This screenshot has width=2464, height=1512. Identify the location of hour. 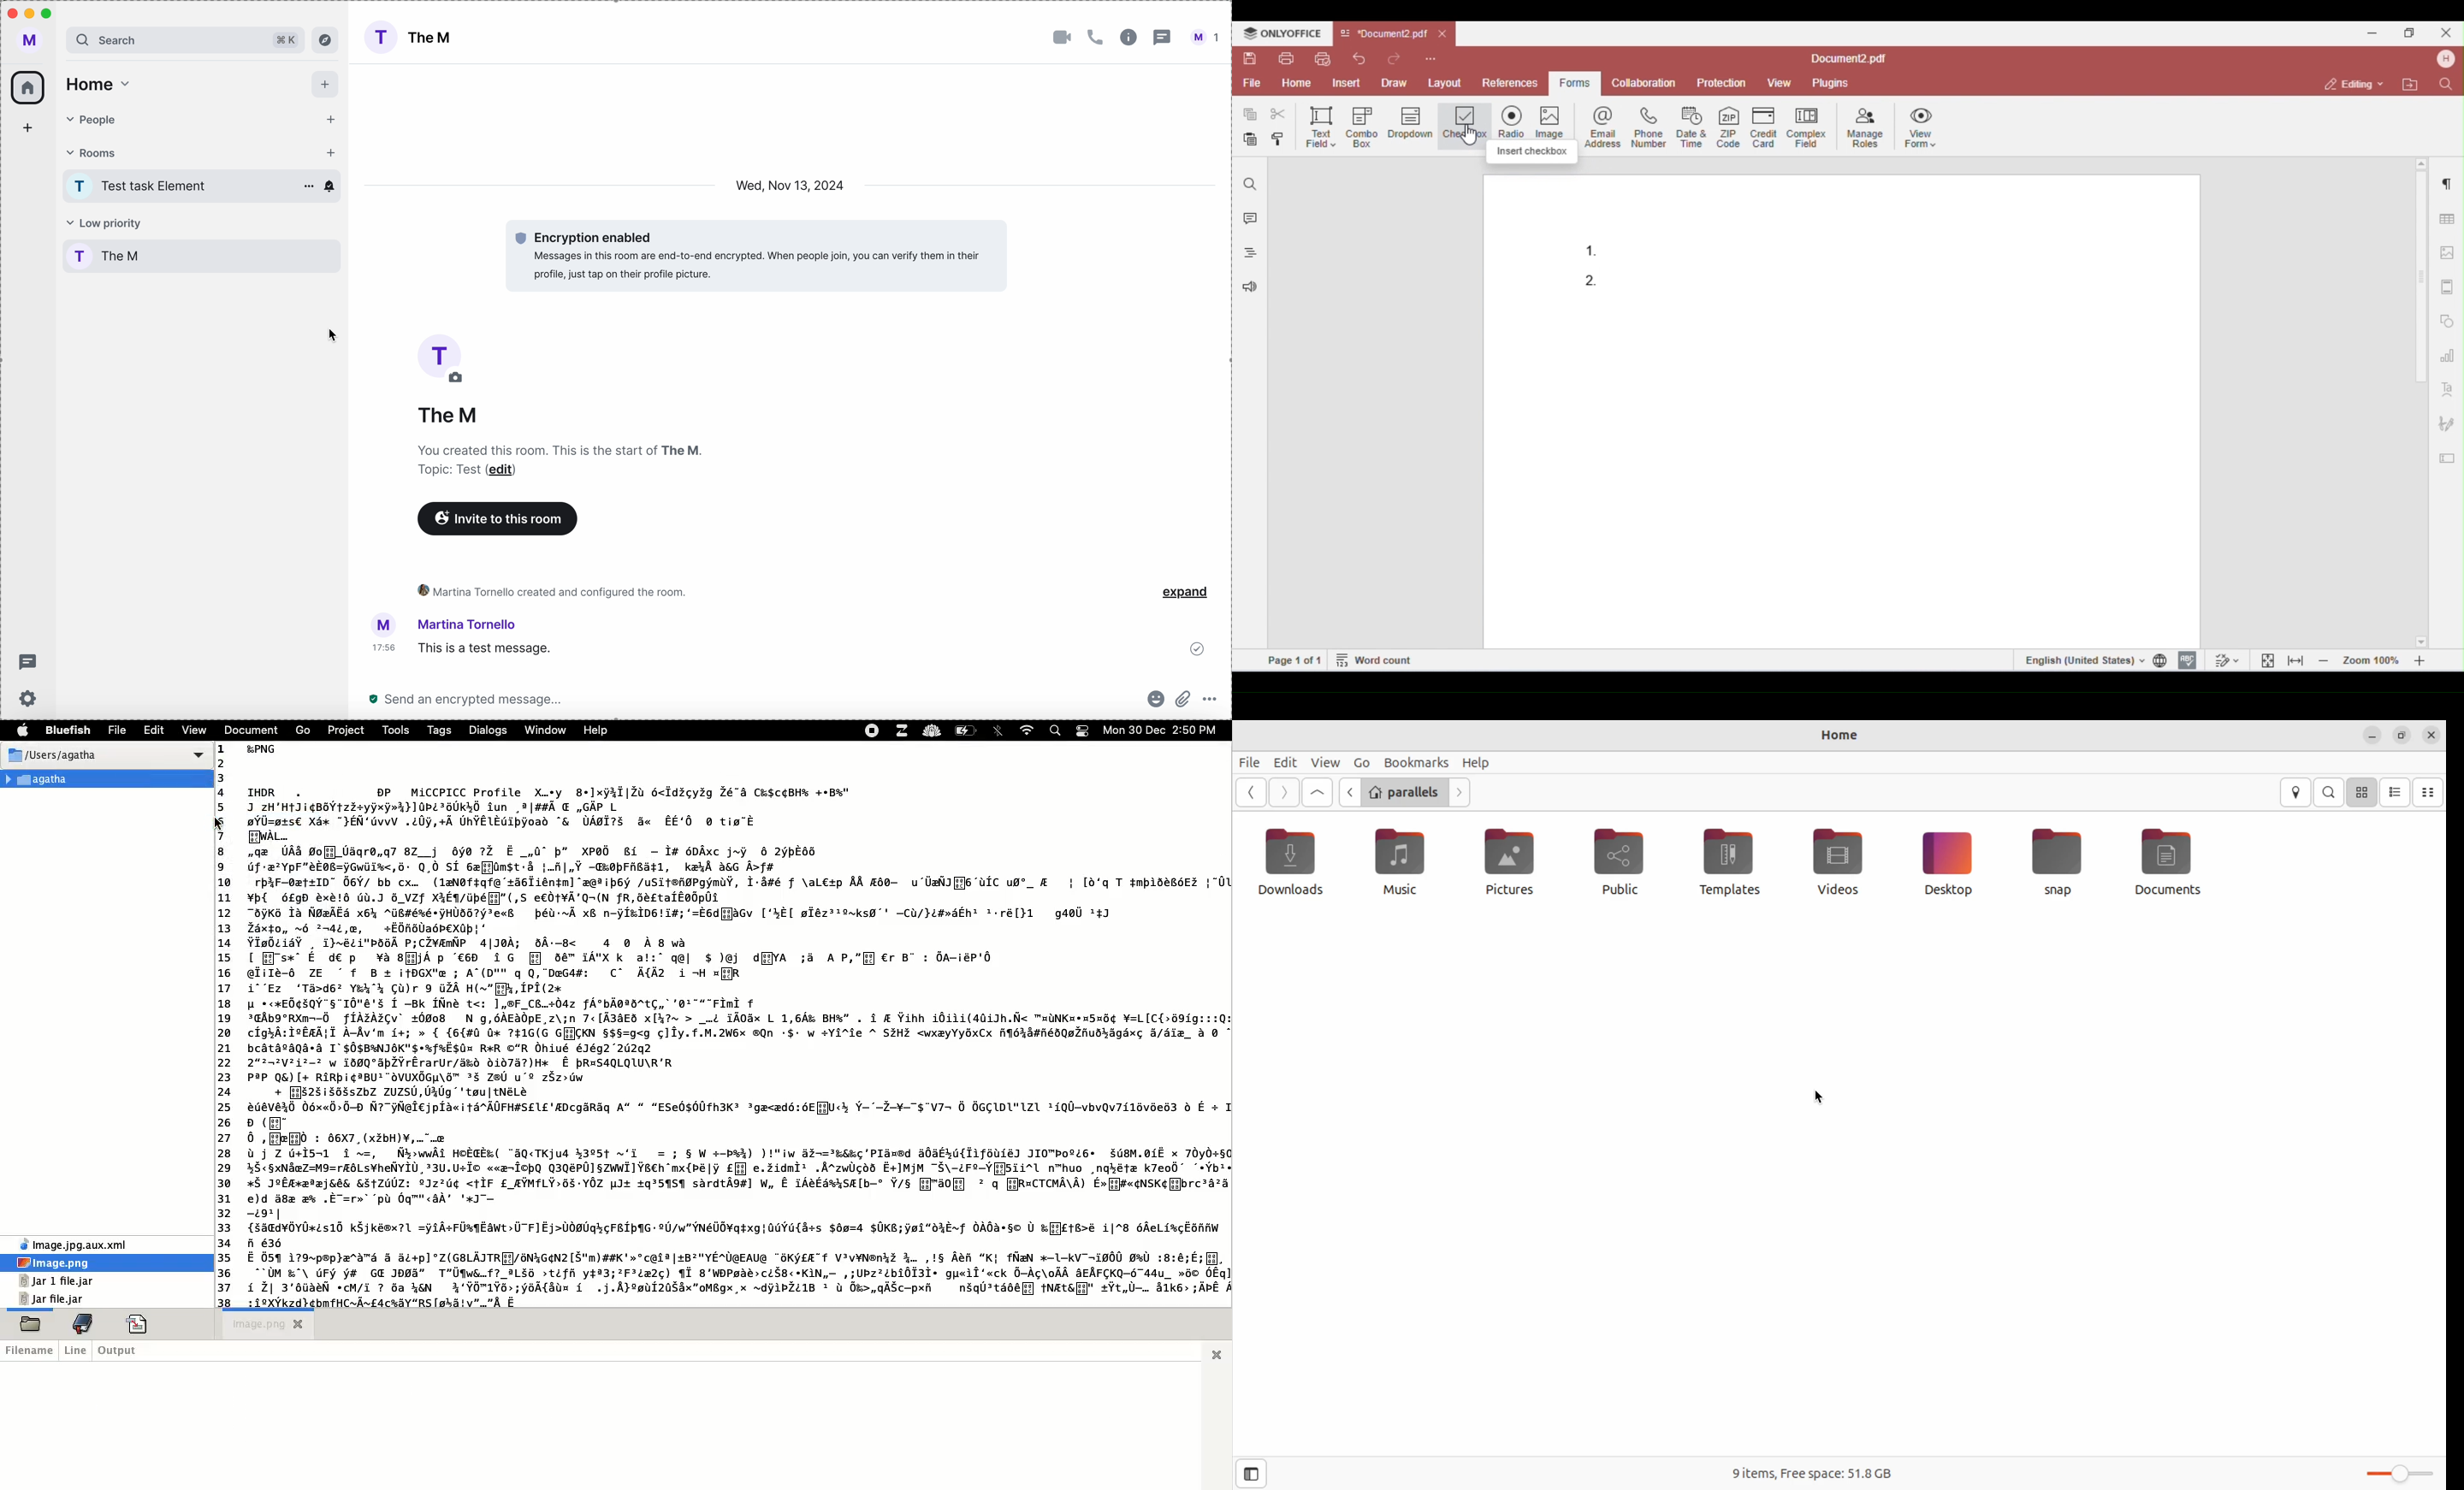
(382, 650).